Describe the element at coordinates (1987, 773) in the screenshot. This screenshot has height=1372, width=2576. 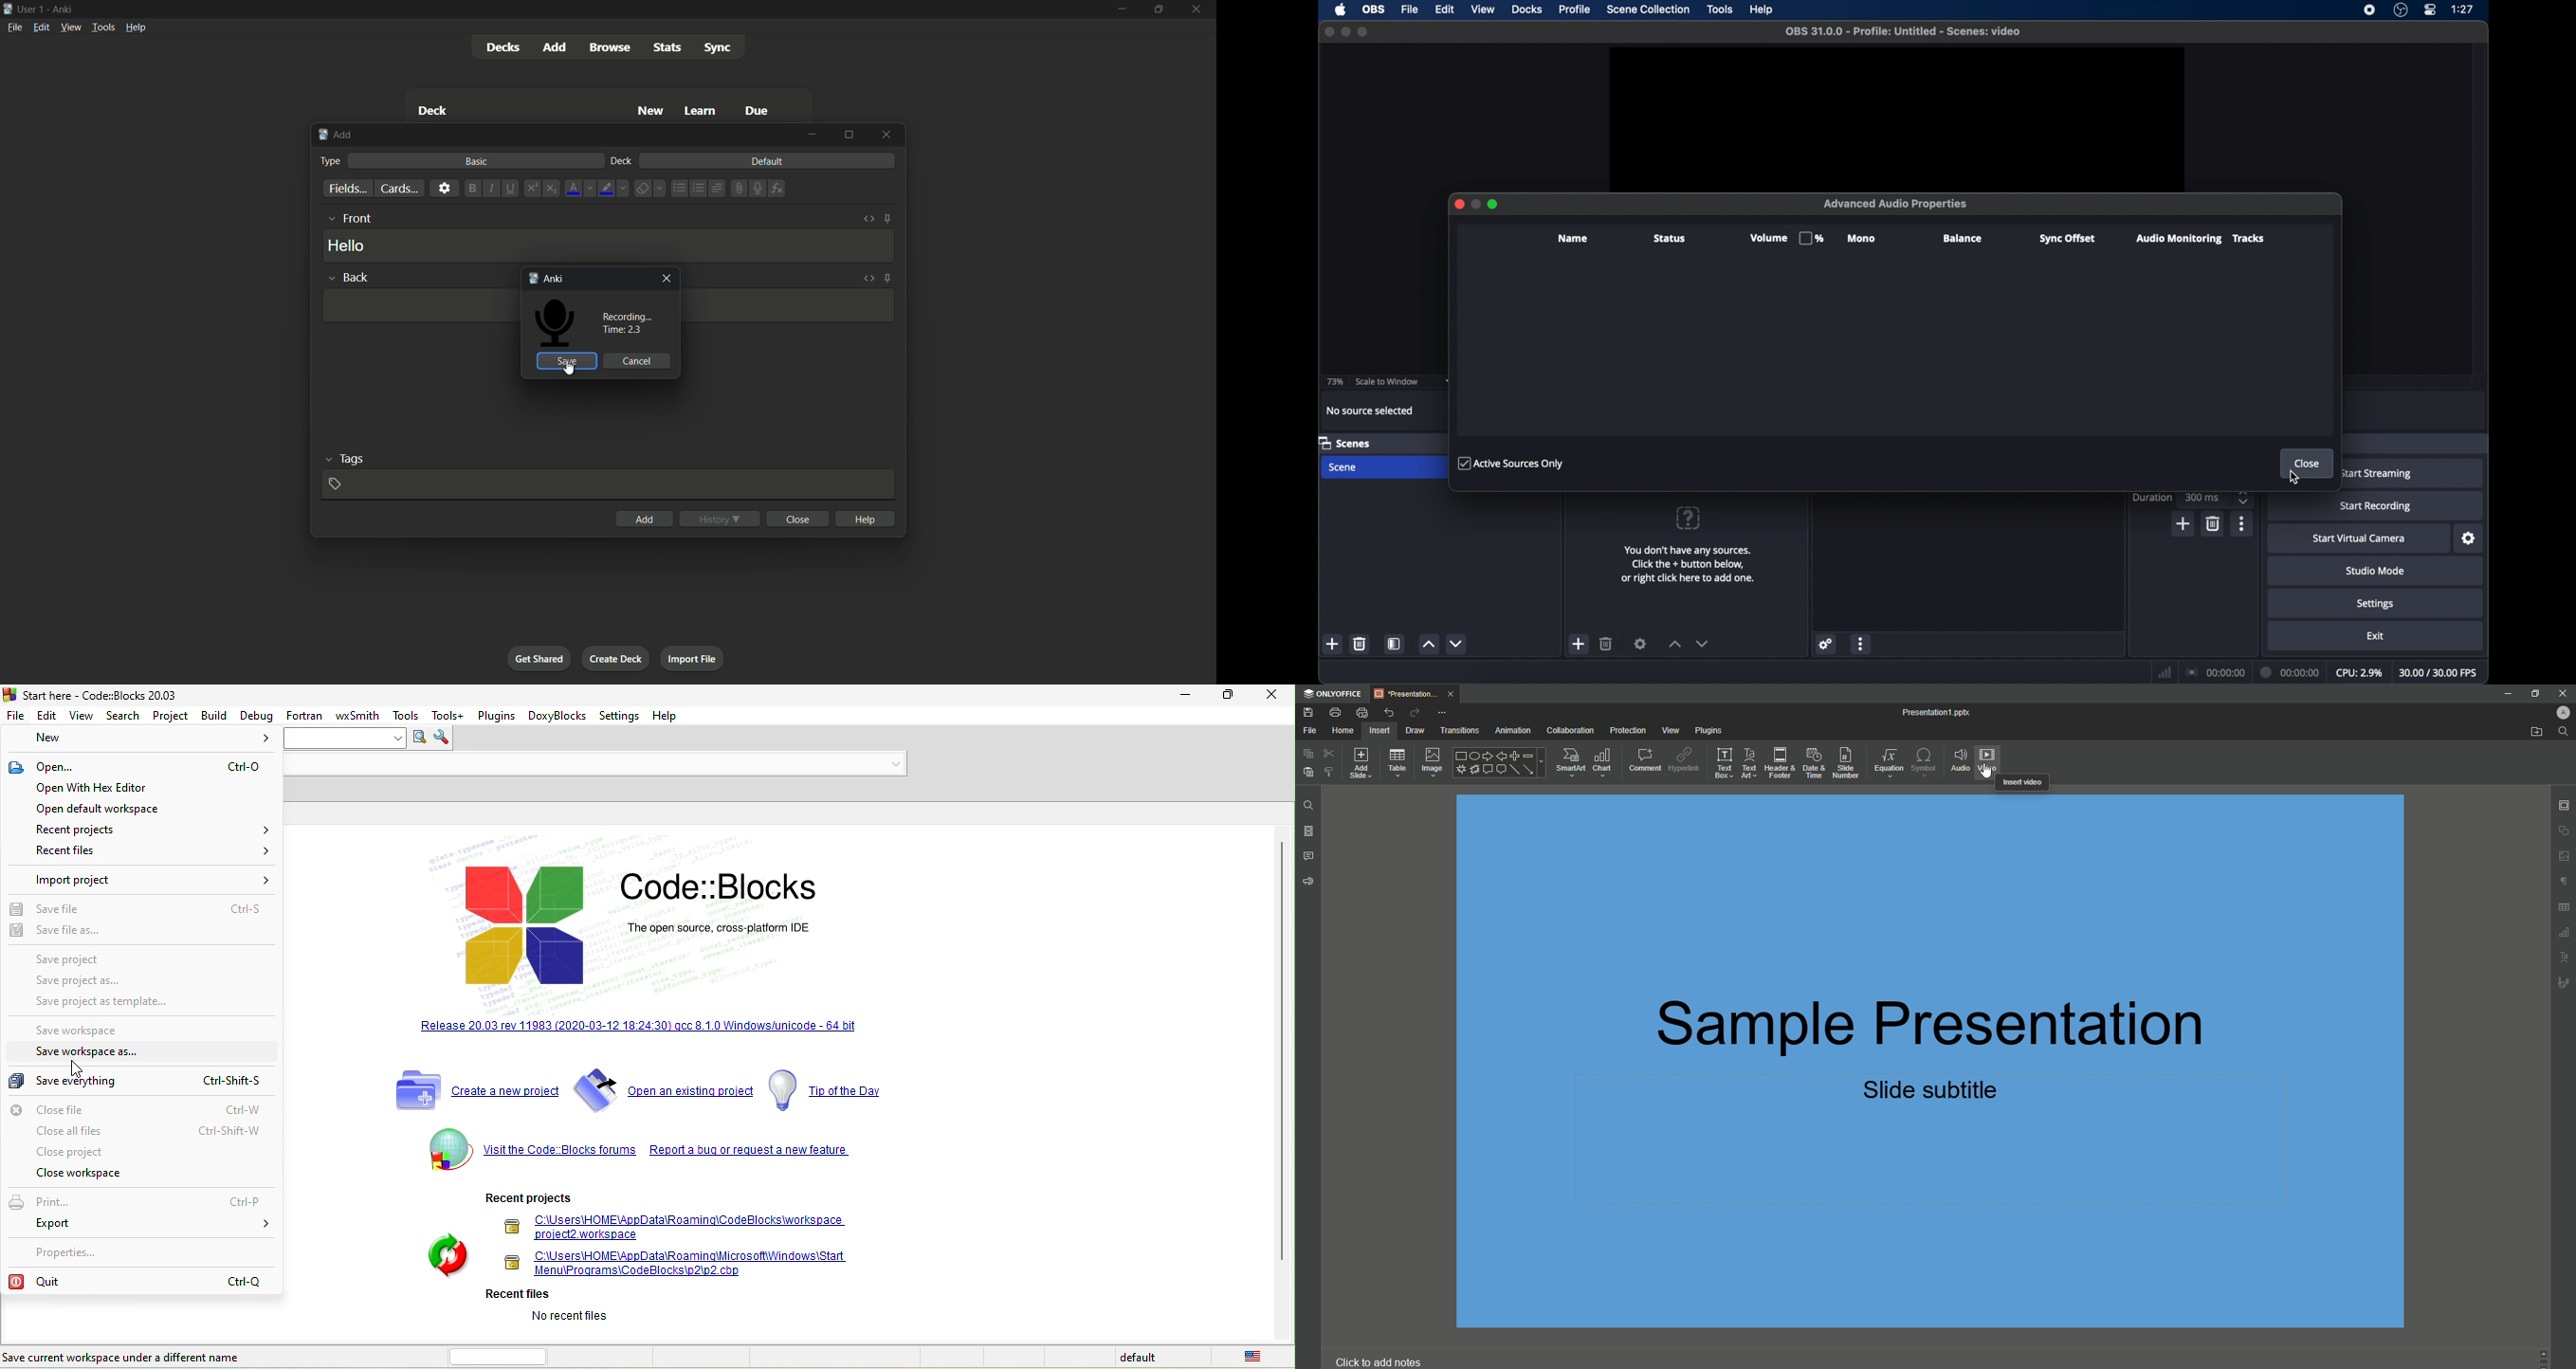
I see `Cursor` at that location.